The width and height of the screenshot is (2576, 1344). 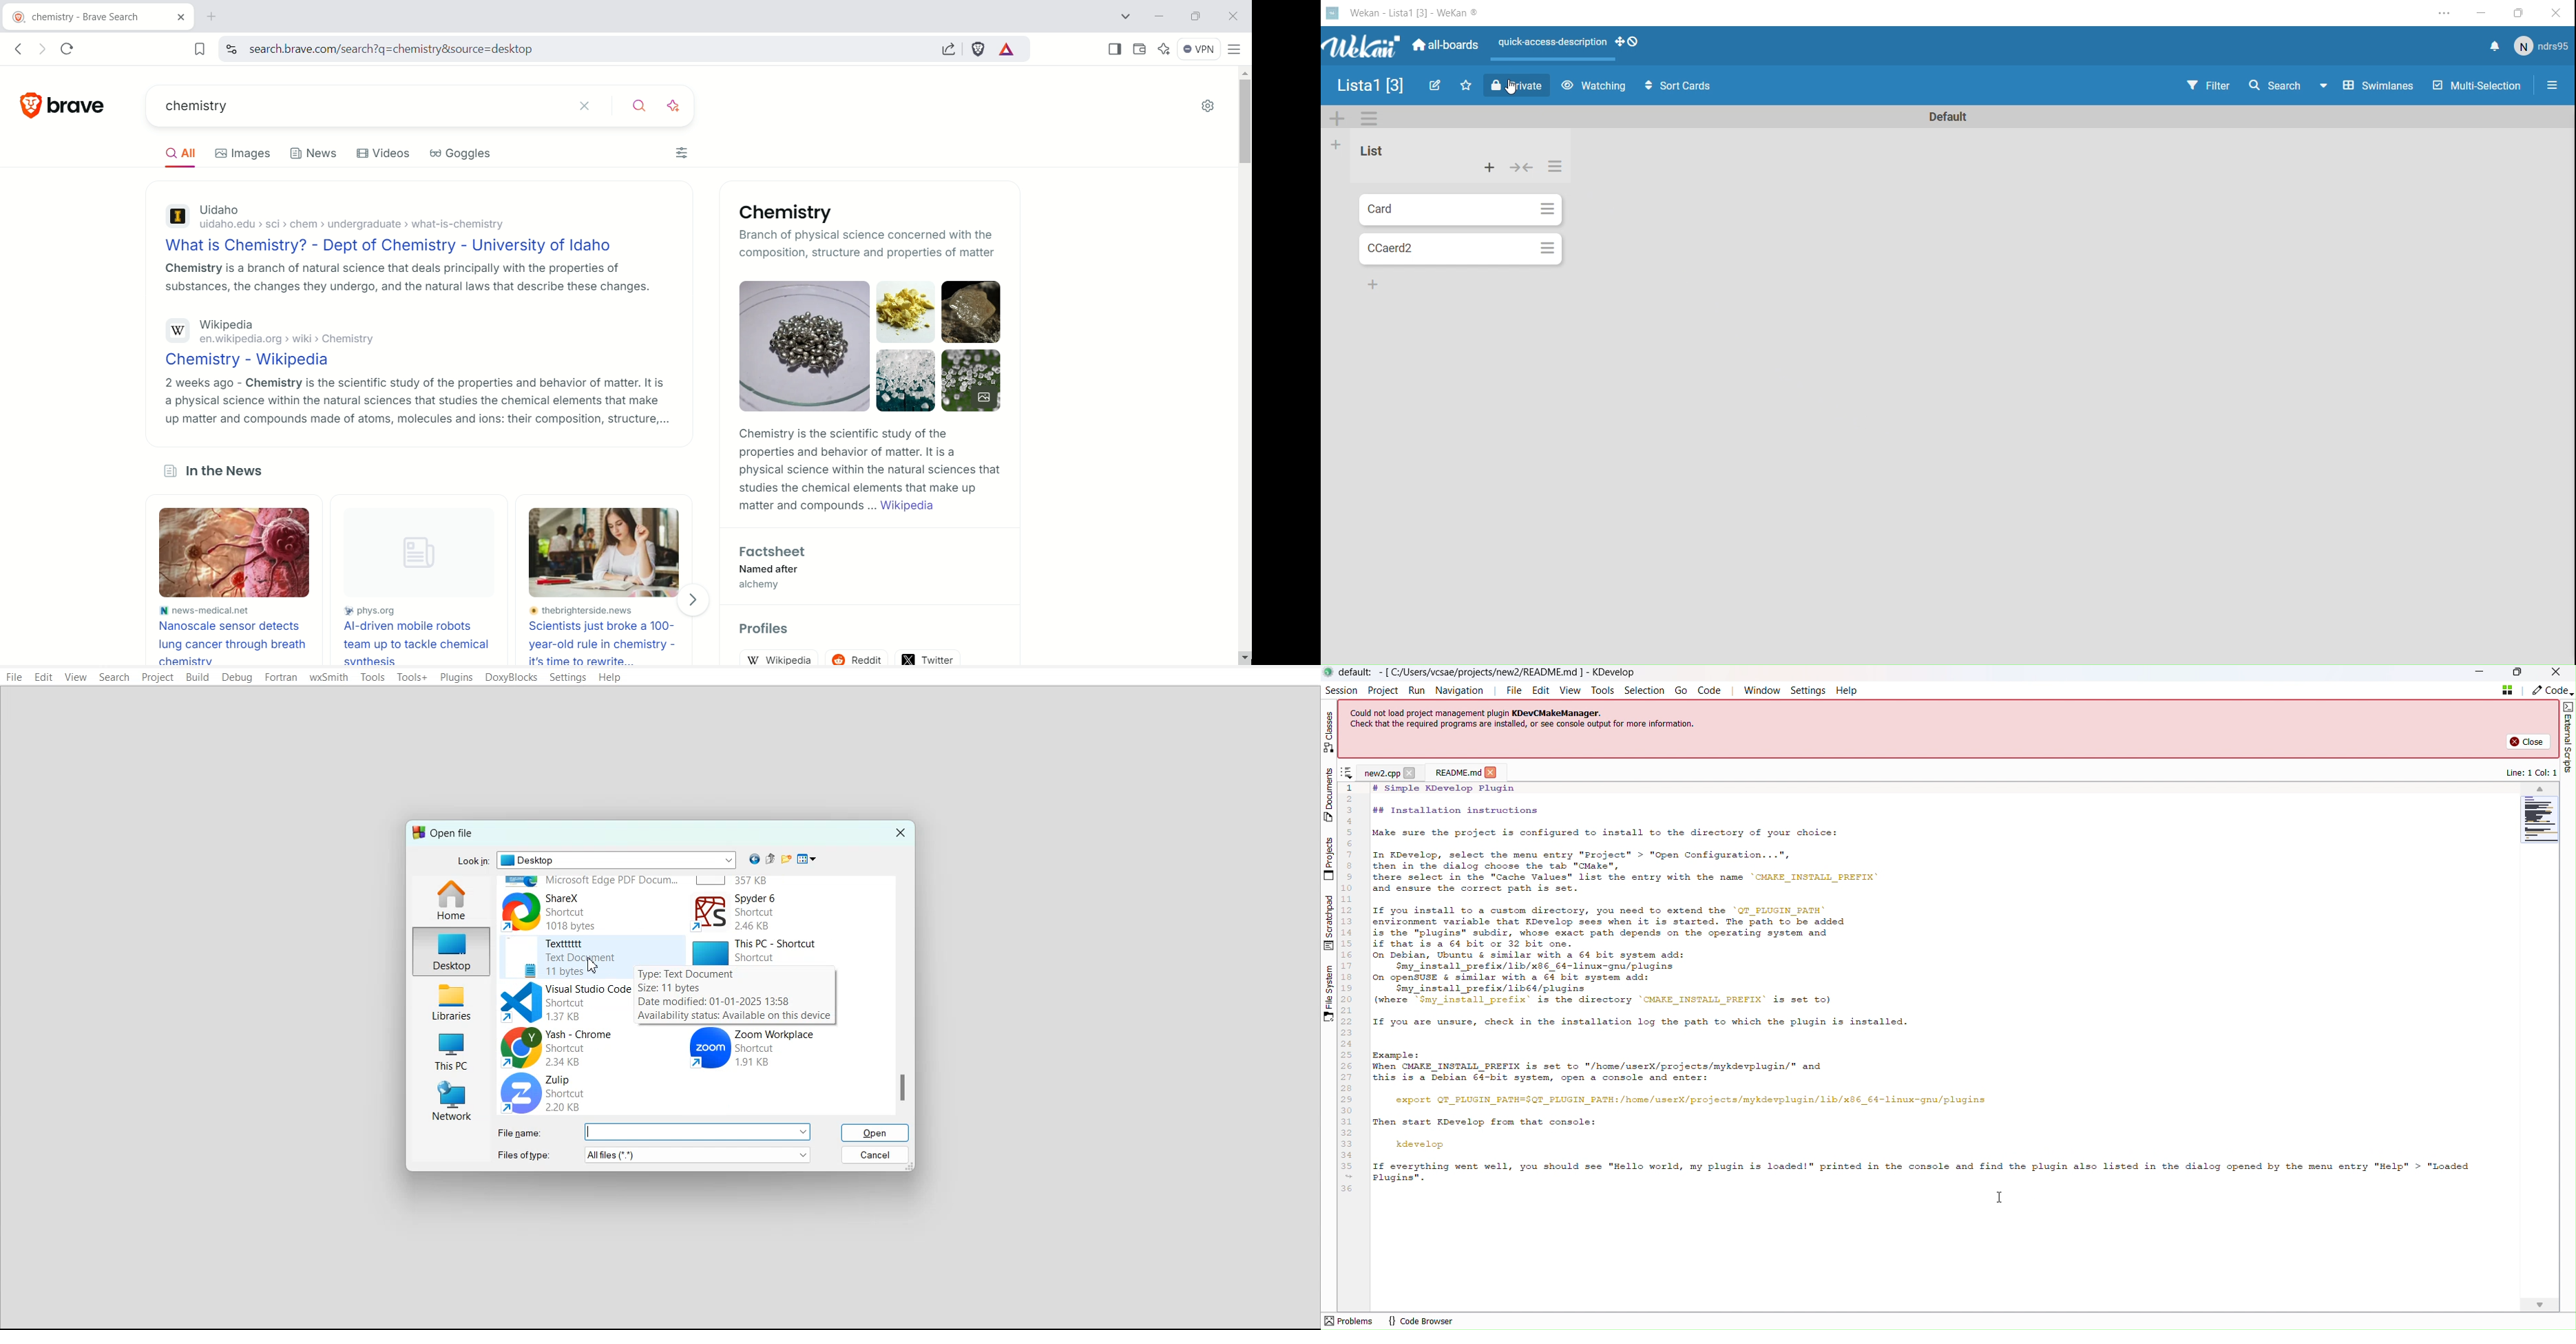 I want to click on Zoom, so click(x=778, y=1048).